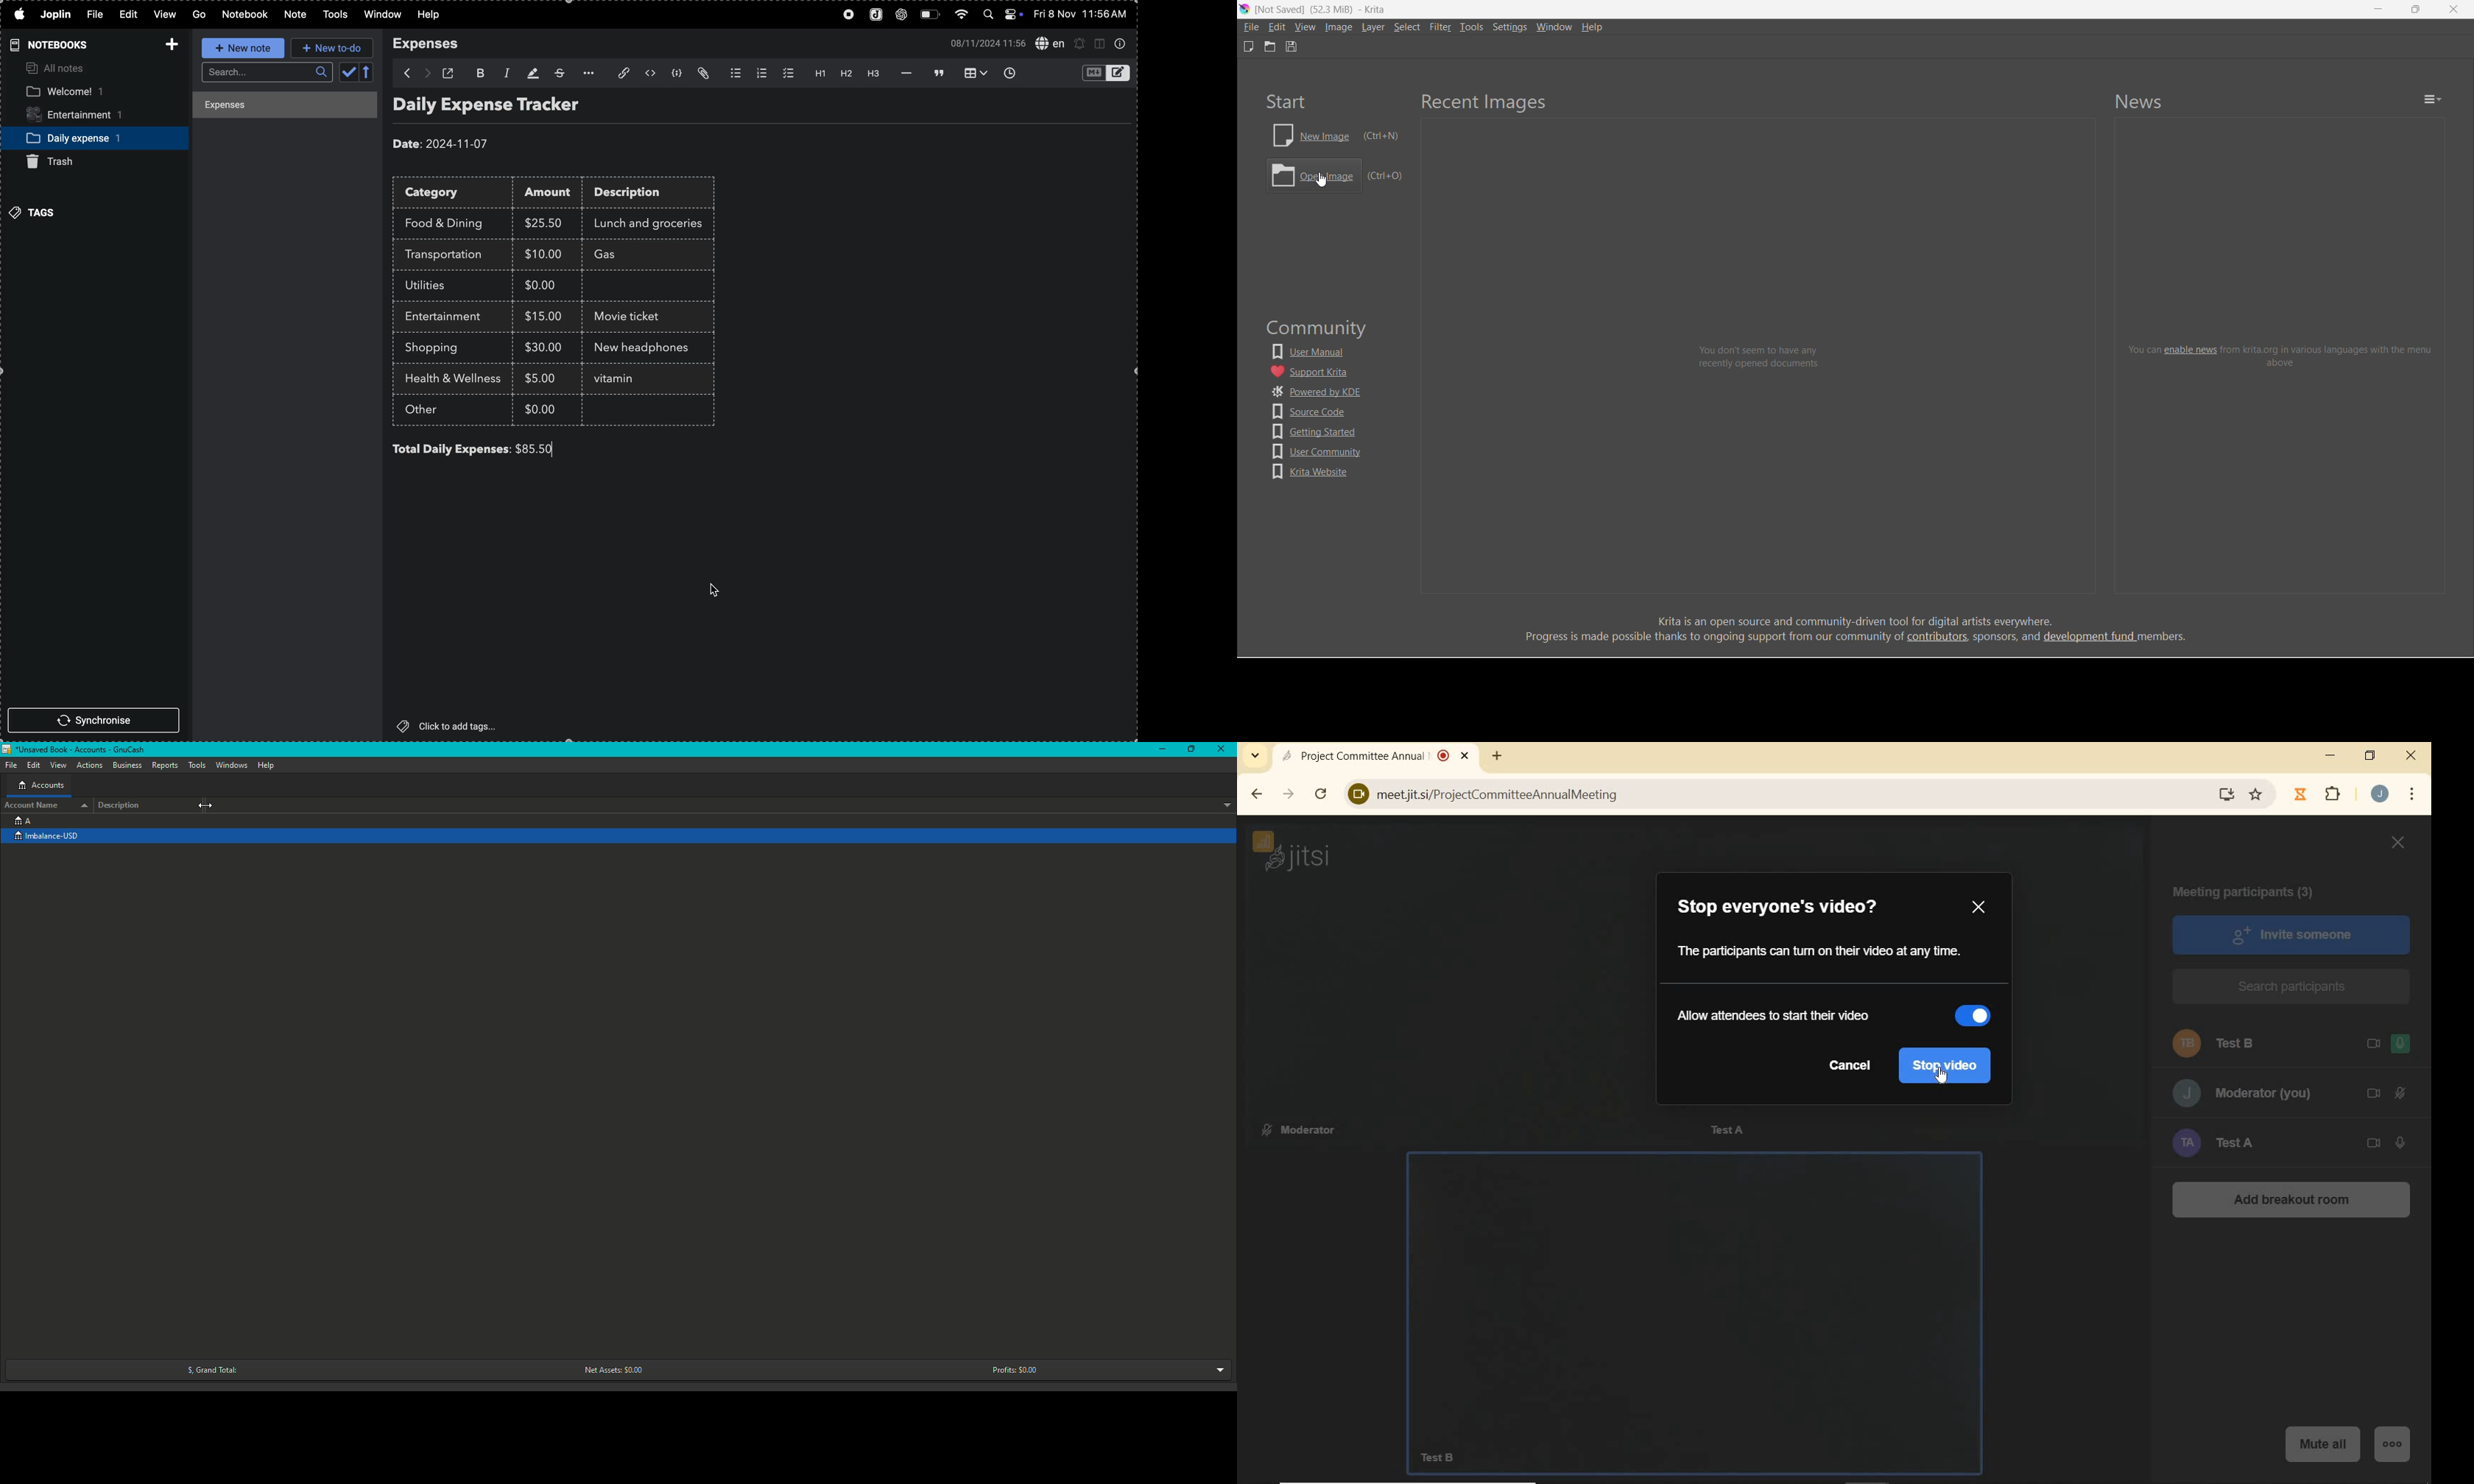  I want to click on welcome notebook, so click(84, 92).